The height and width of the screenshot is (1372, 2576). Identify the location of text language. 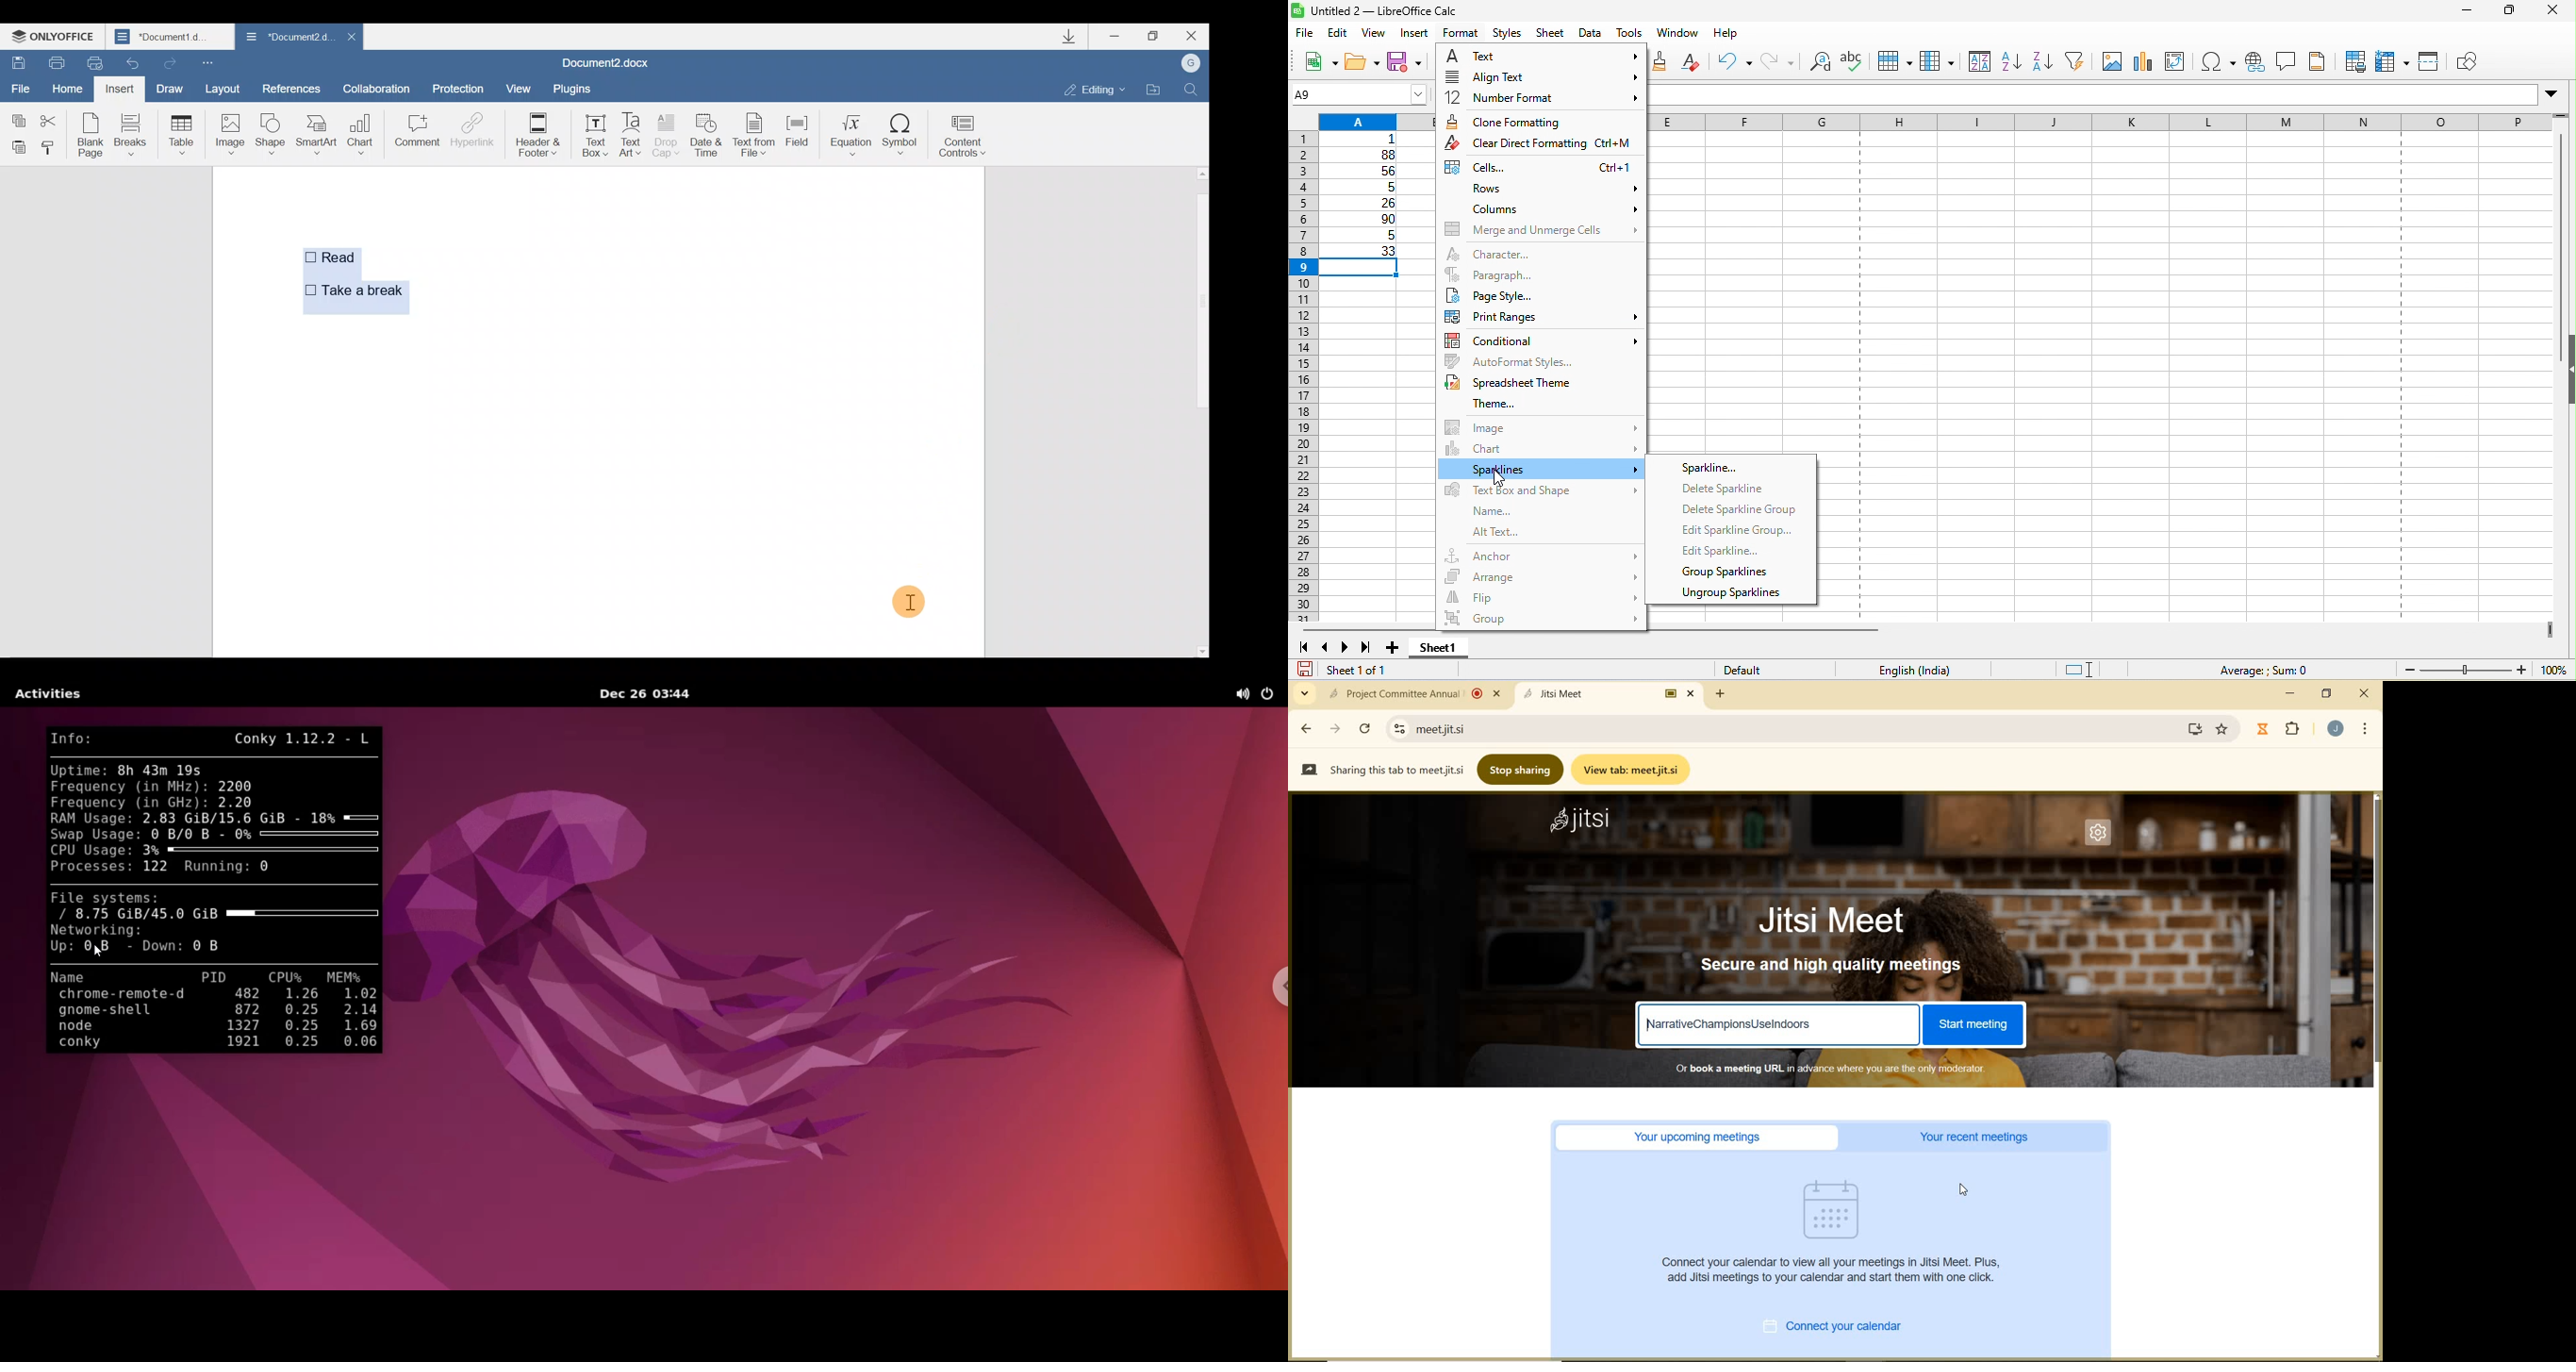
(1913, 670).